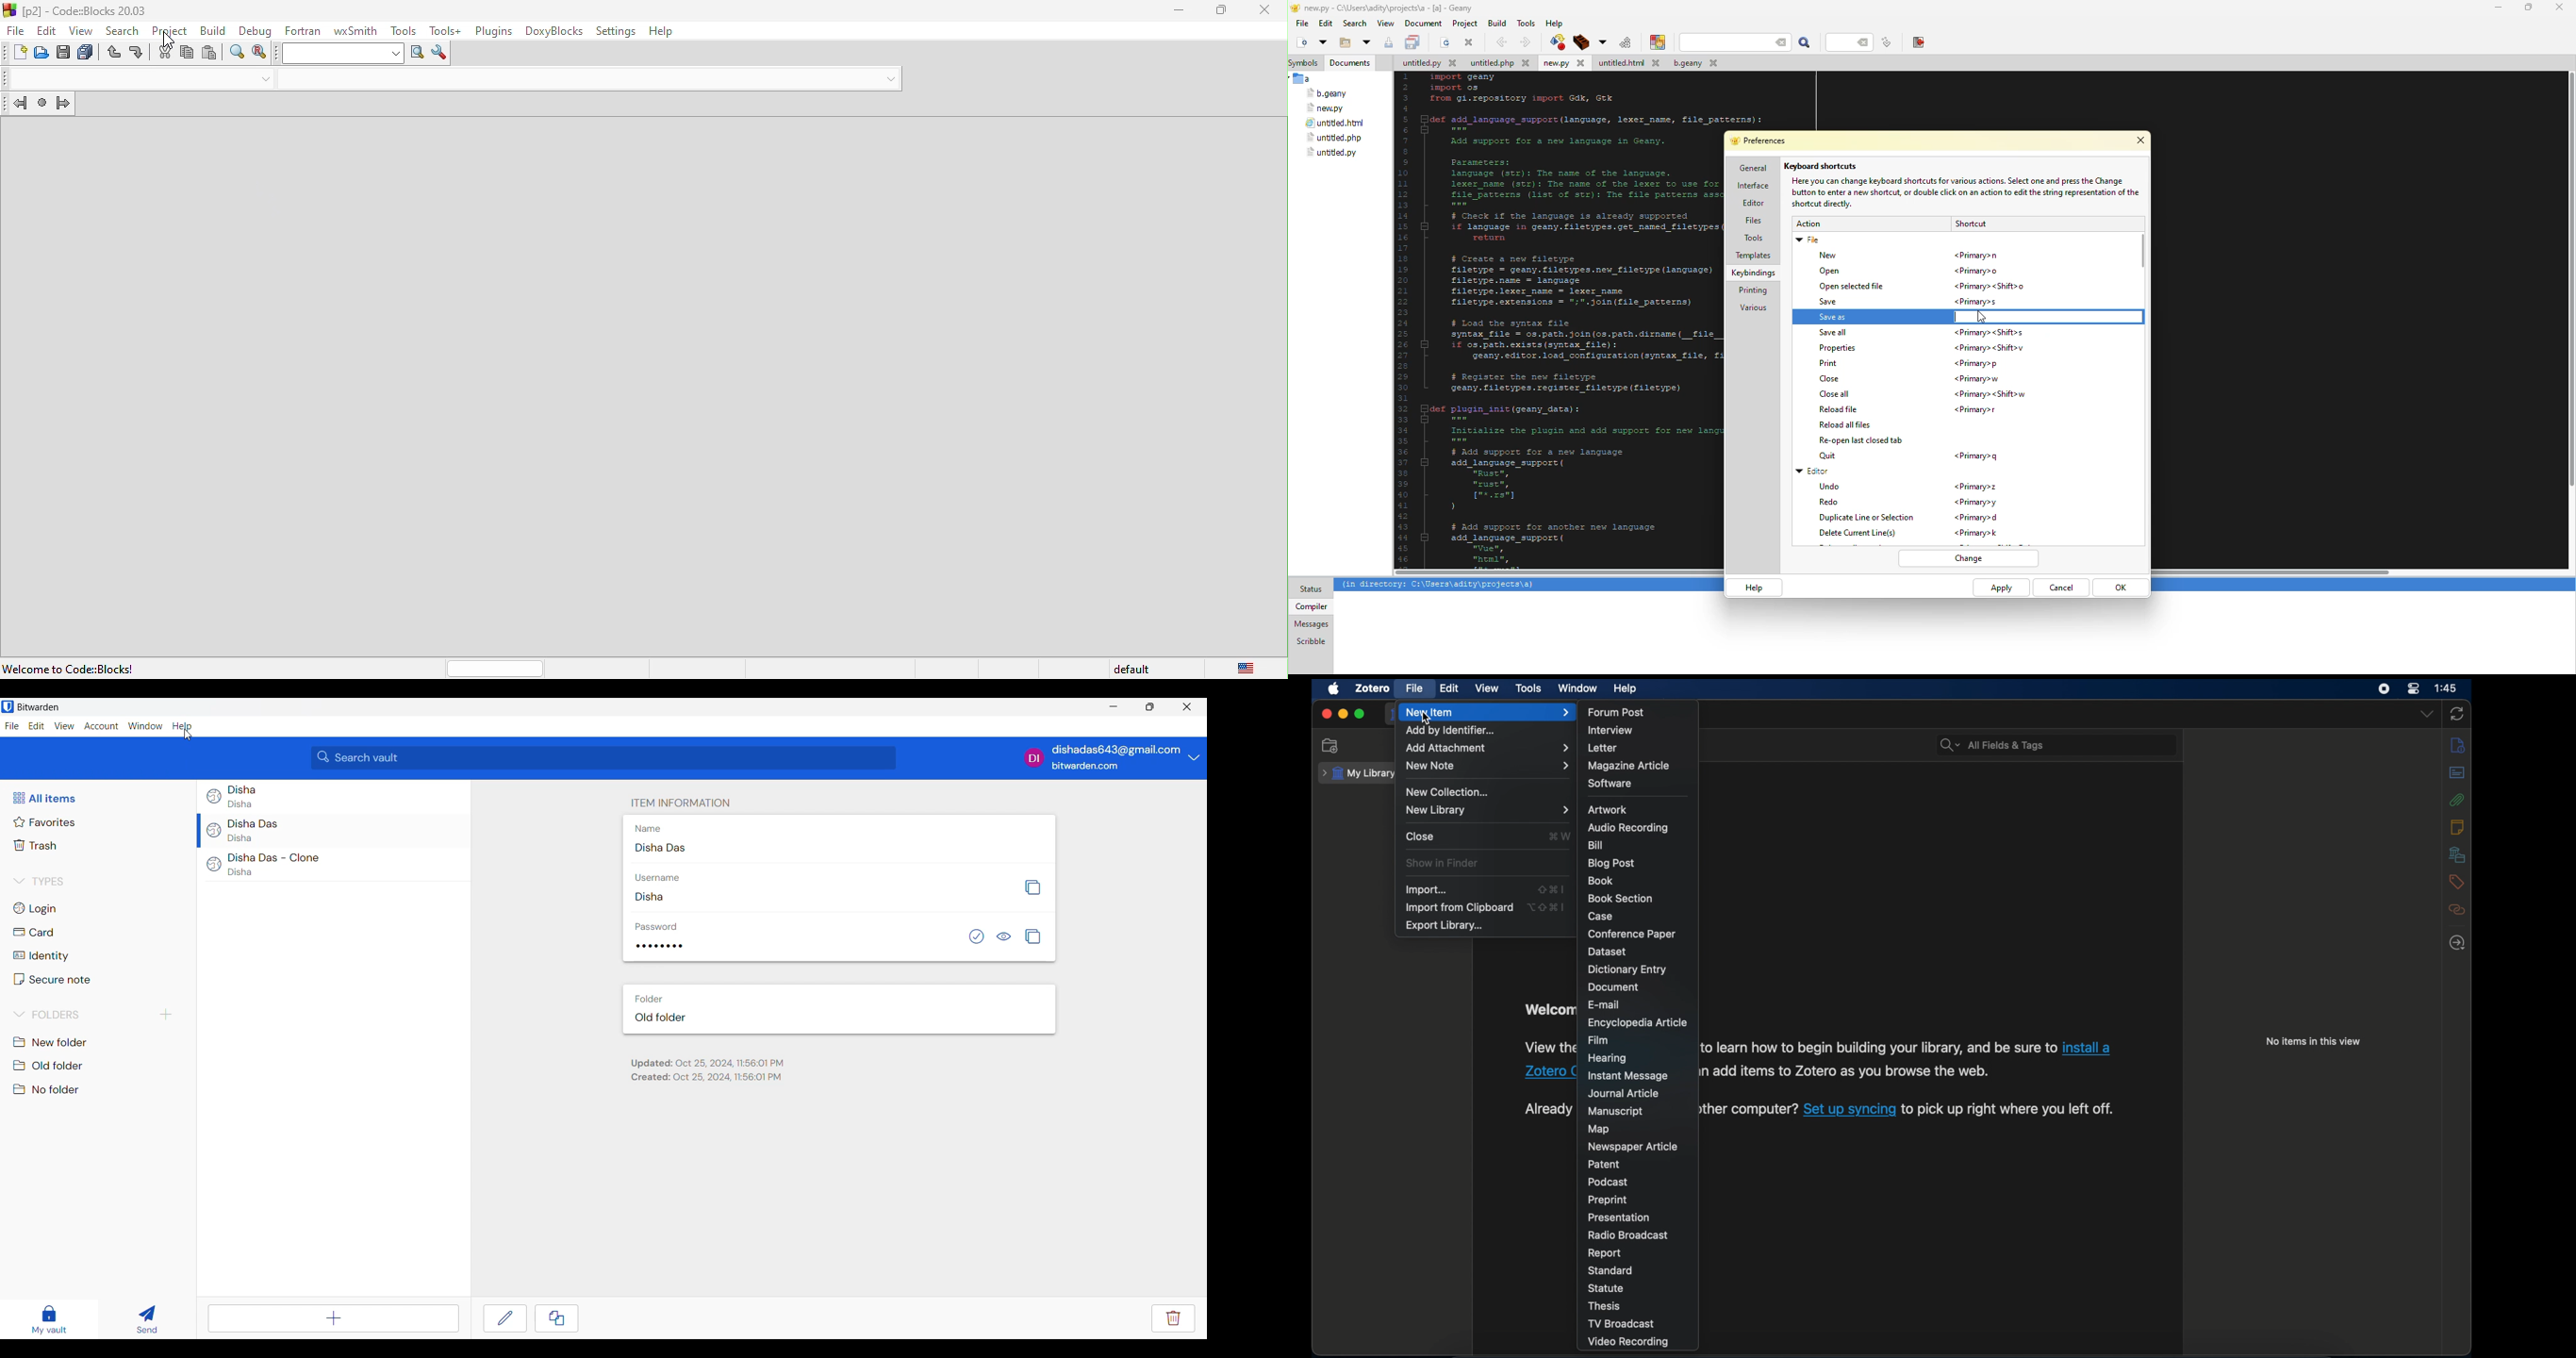 The image size is (2576, 1372). I want to click on bill, so click(1596, 846).